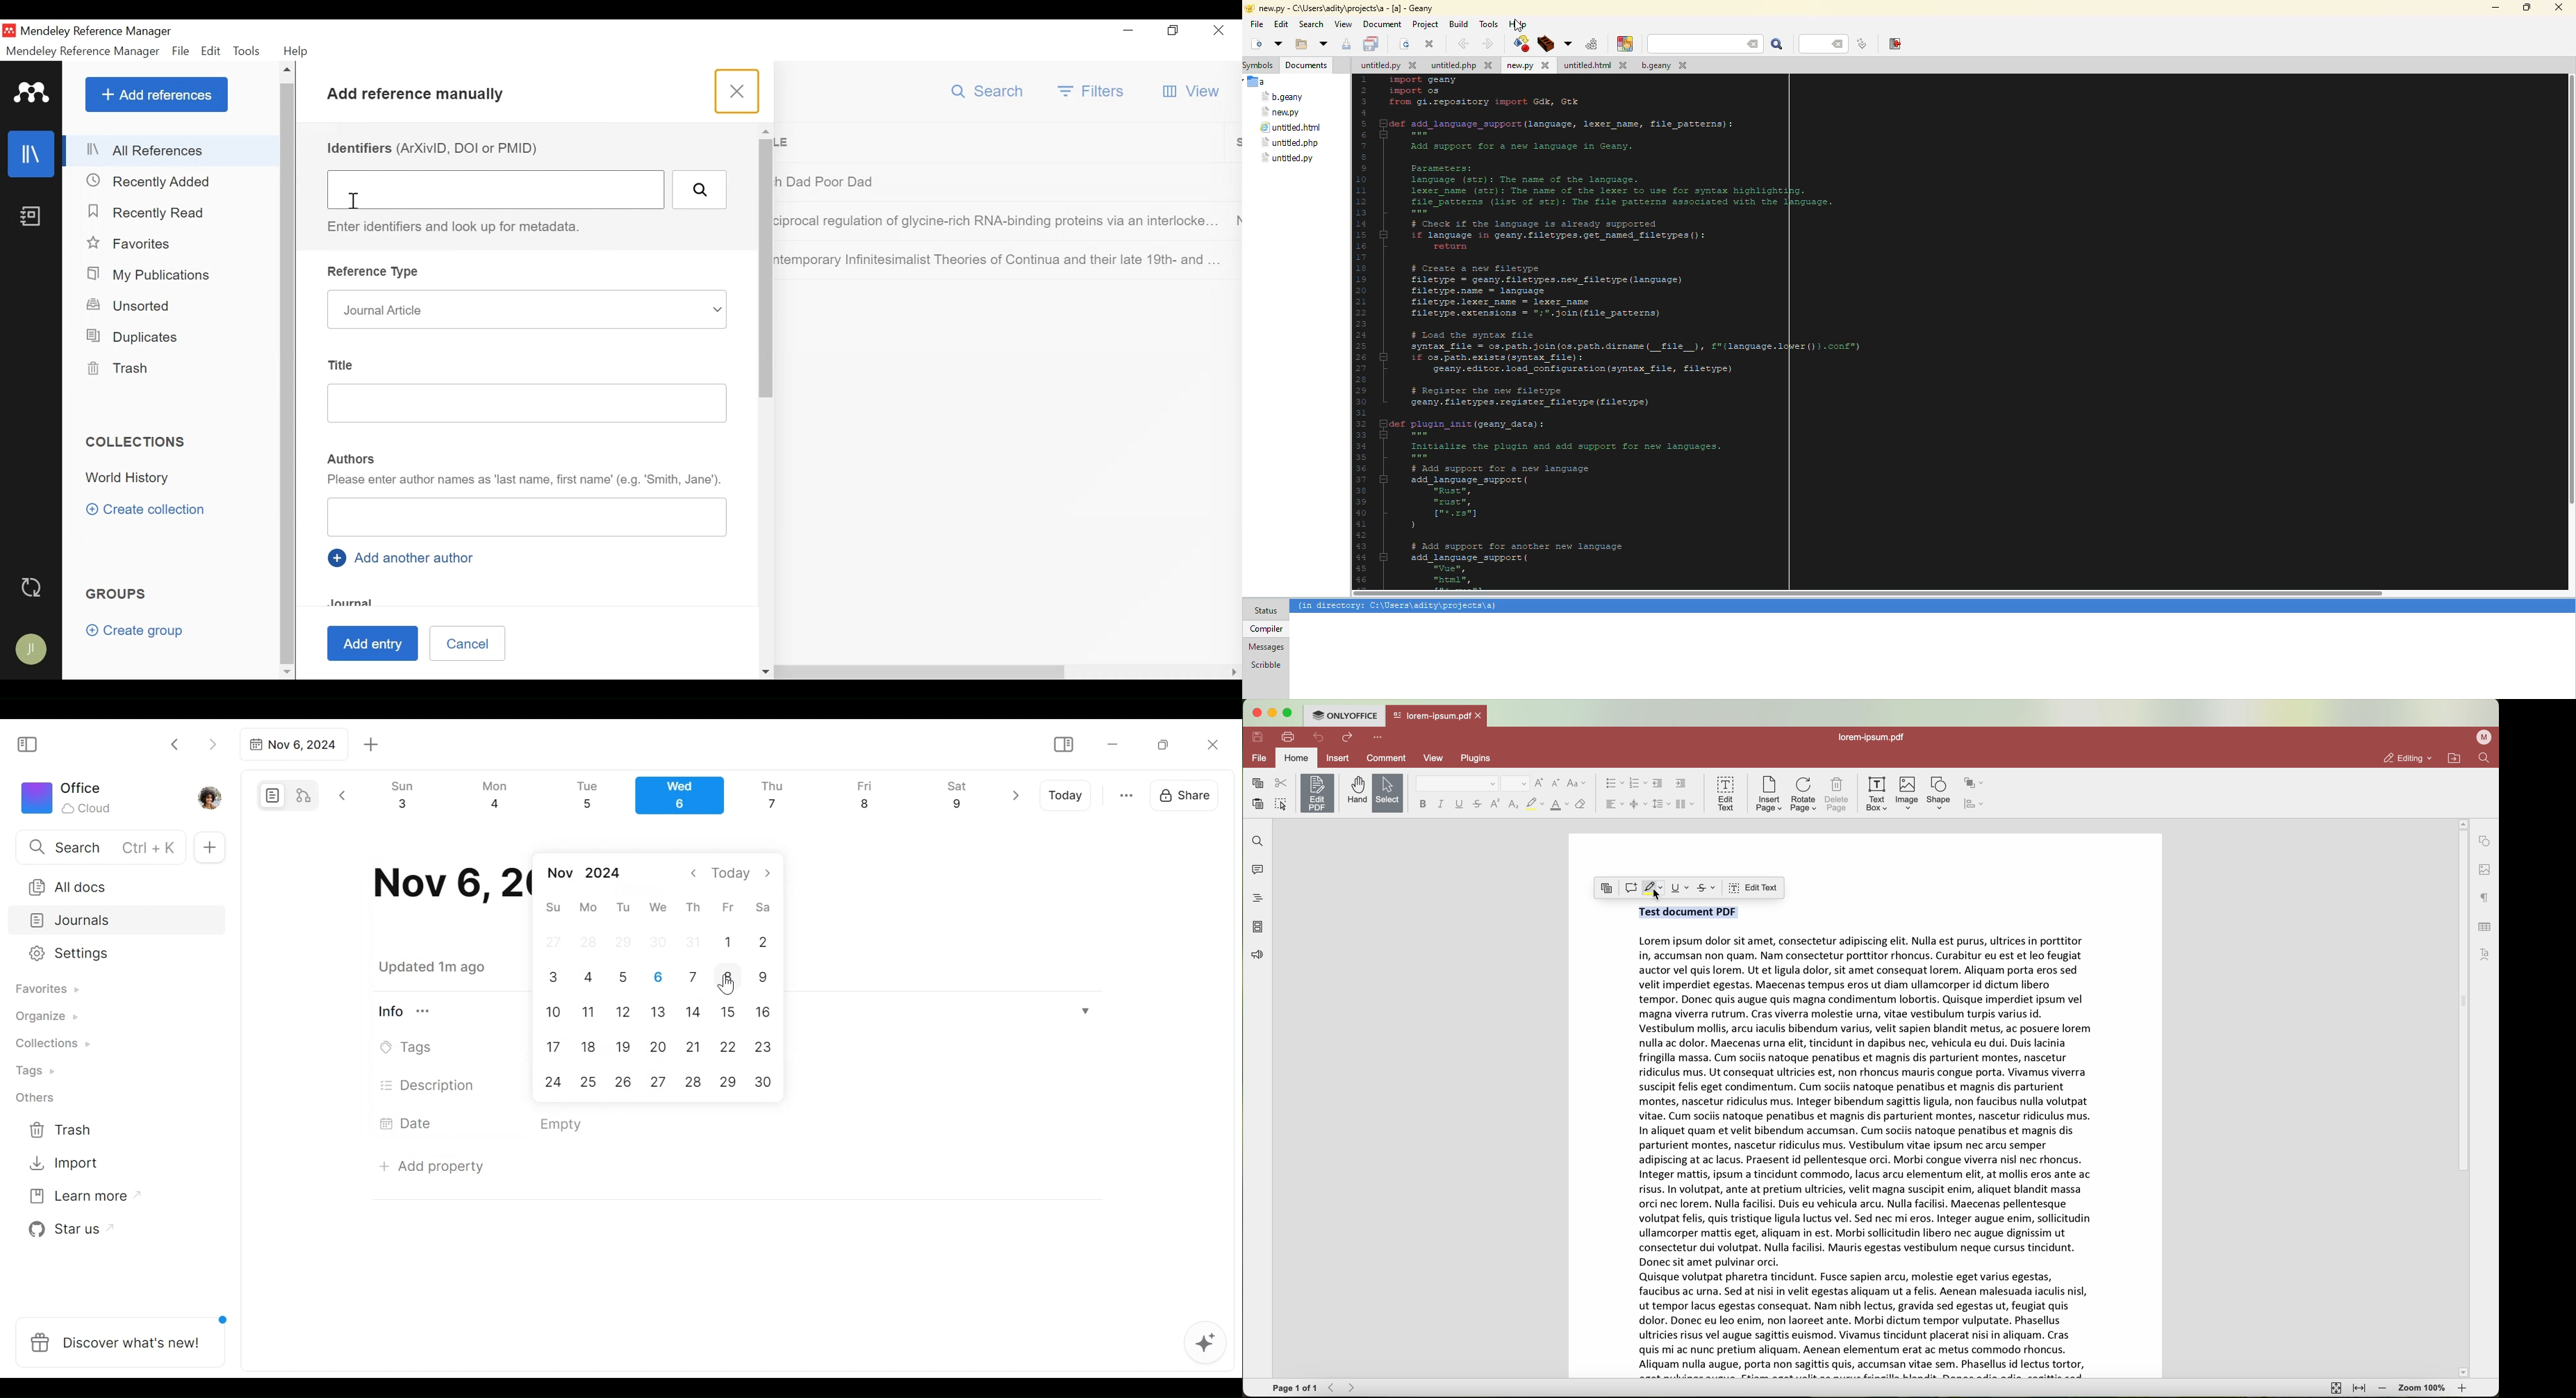 This screenshot has height=1400, width=2576. I want to click on Settings, so click(107, 954).